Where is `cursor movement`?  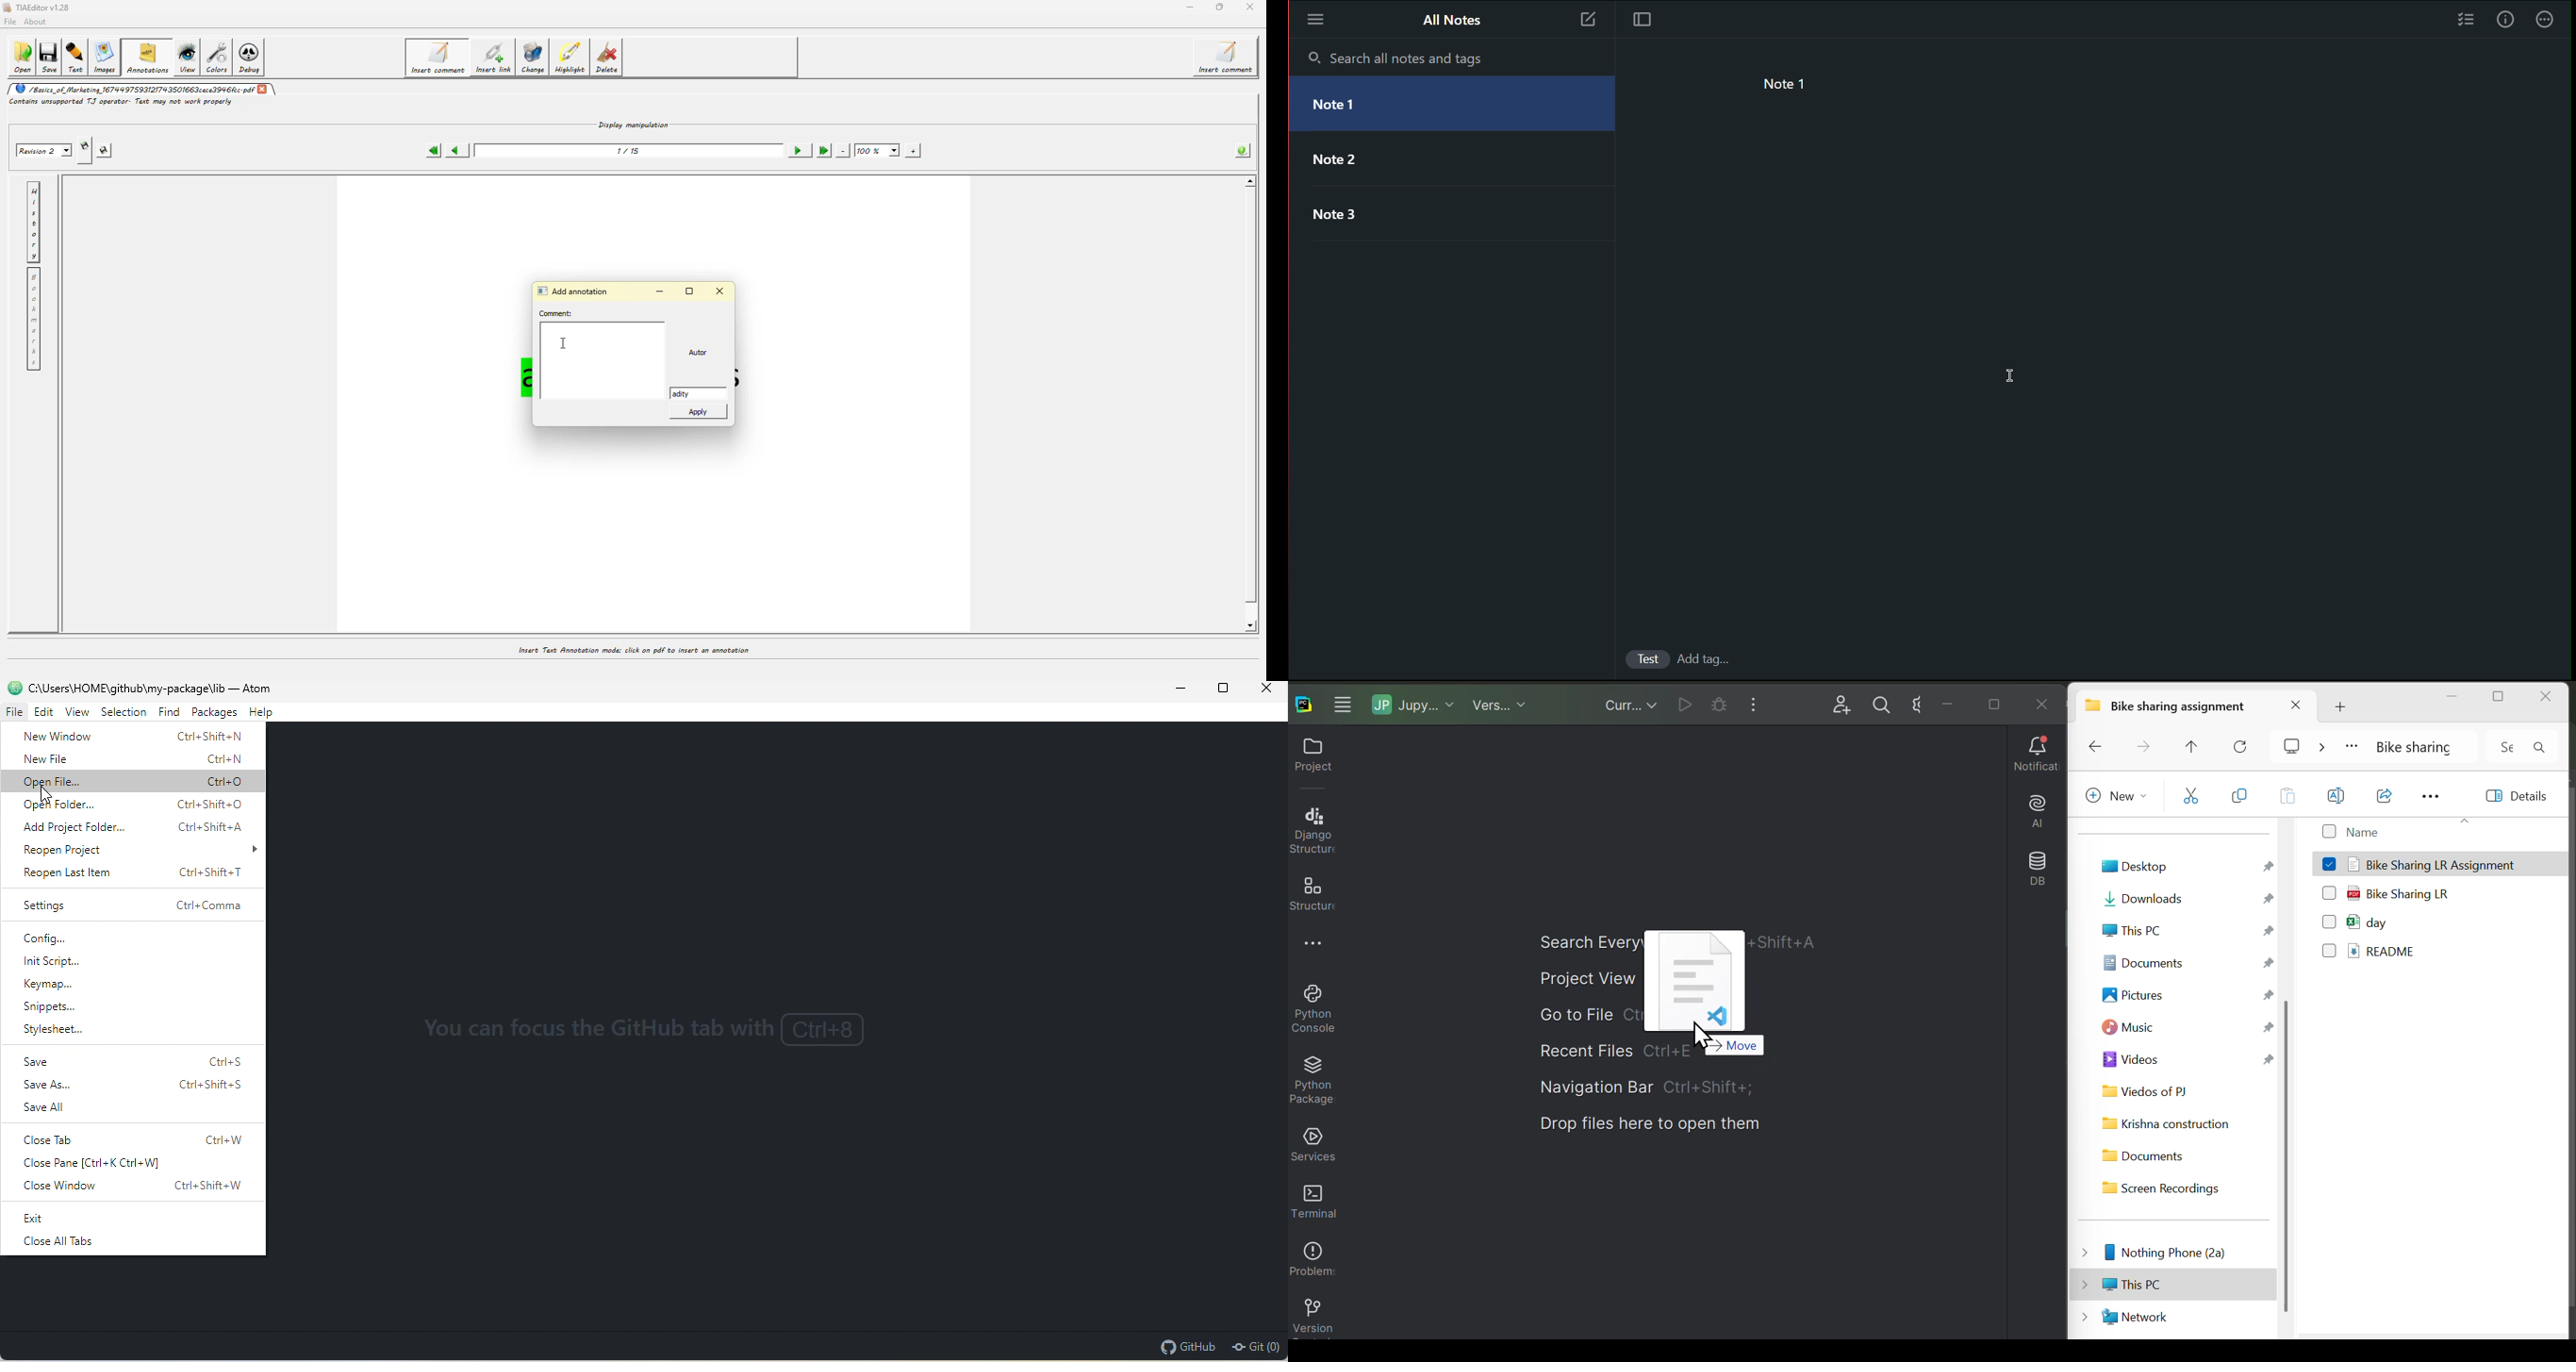
cursor movement is located at coordinates (50, 796).